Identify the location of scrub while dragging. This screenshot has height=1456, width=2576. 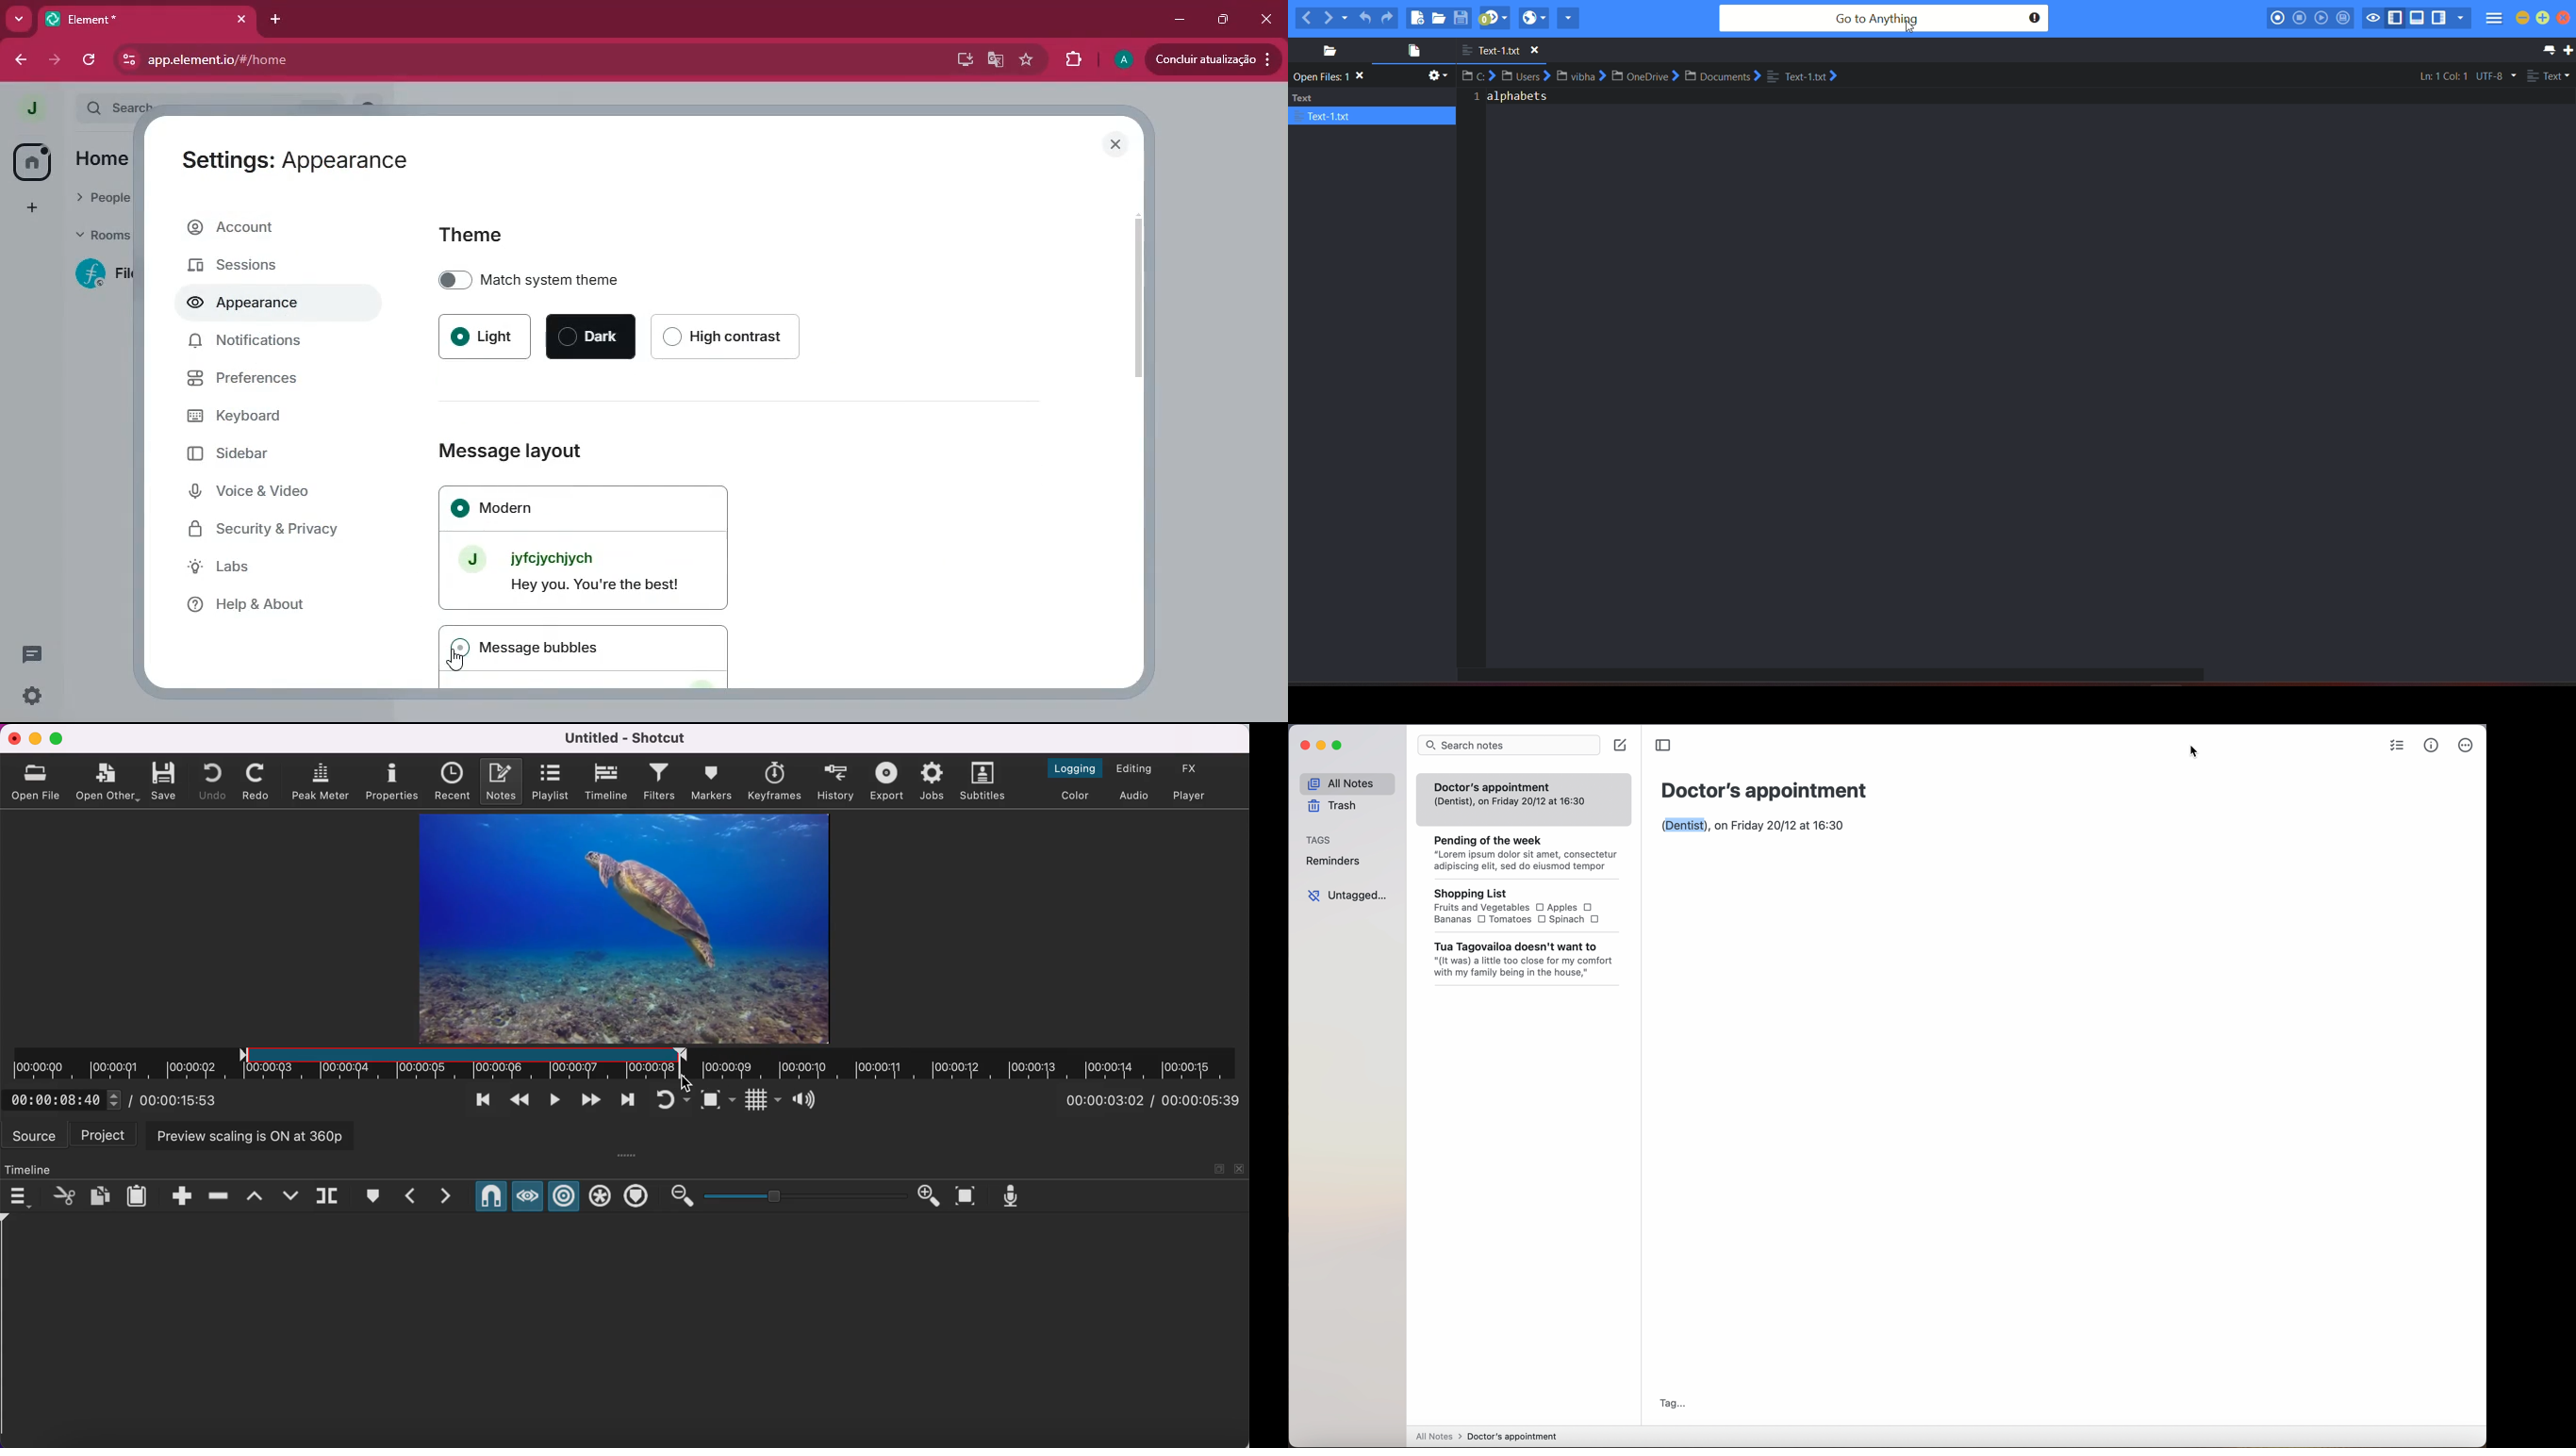
(528, 1195).